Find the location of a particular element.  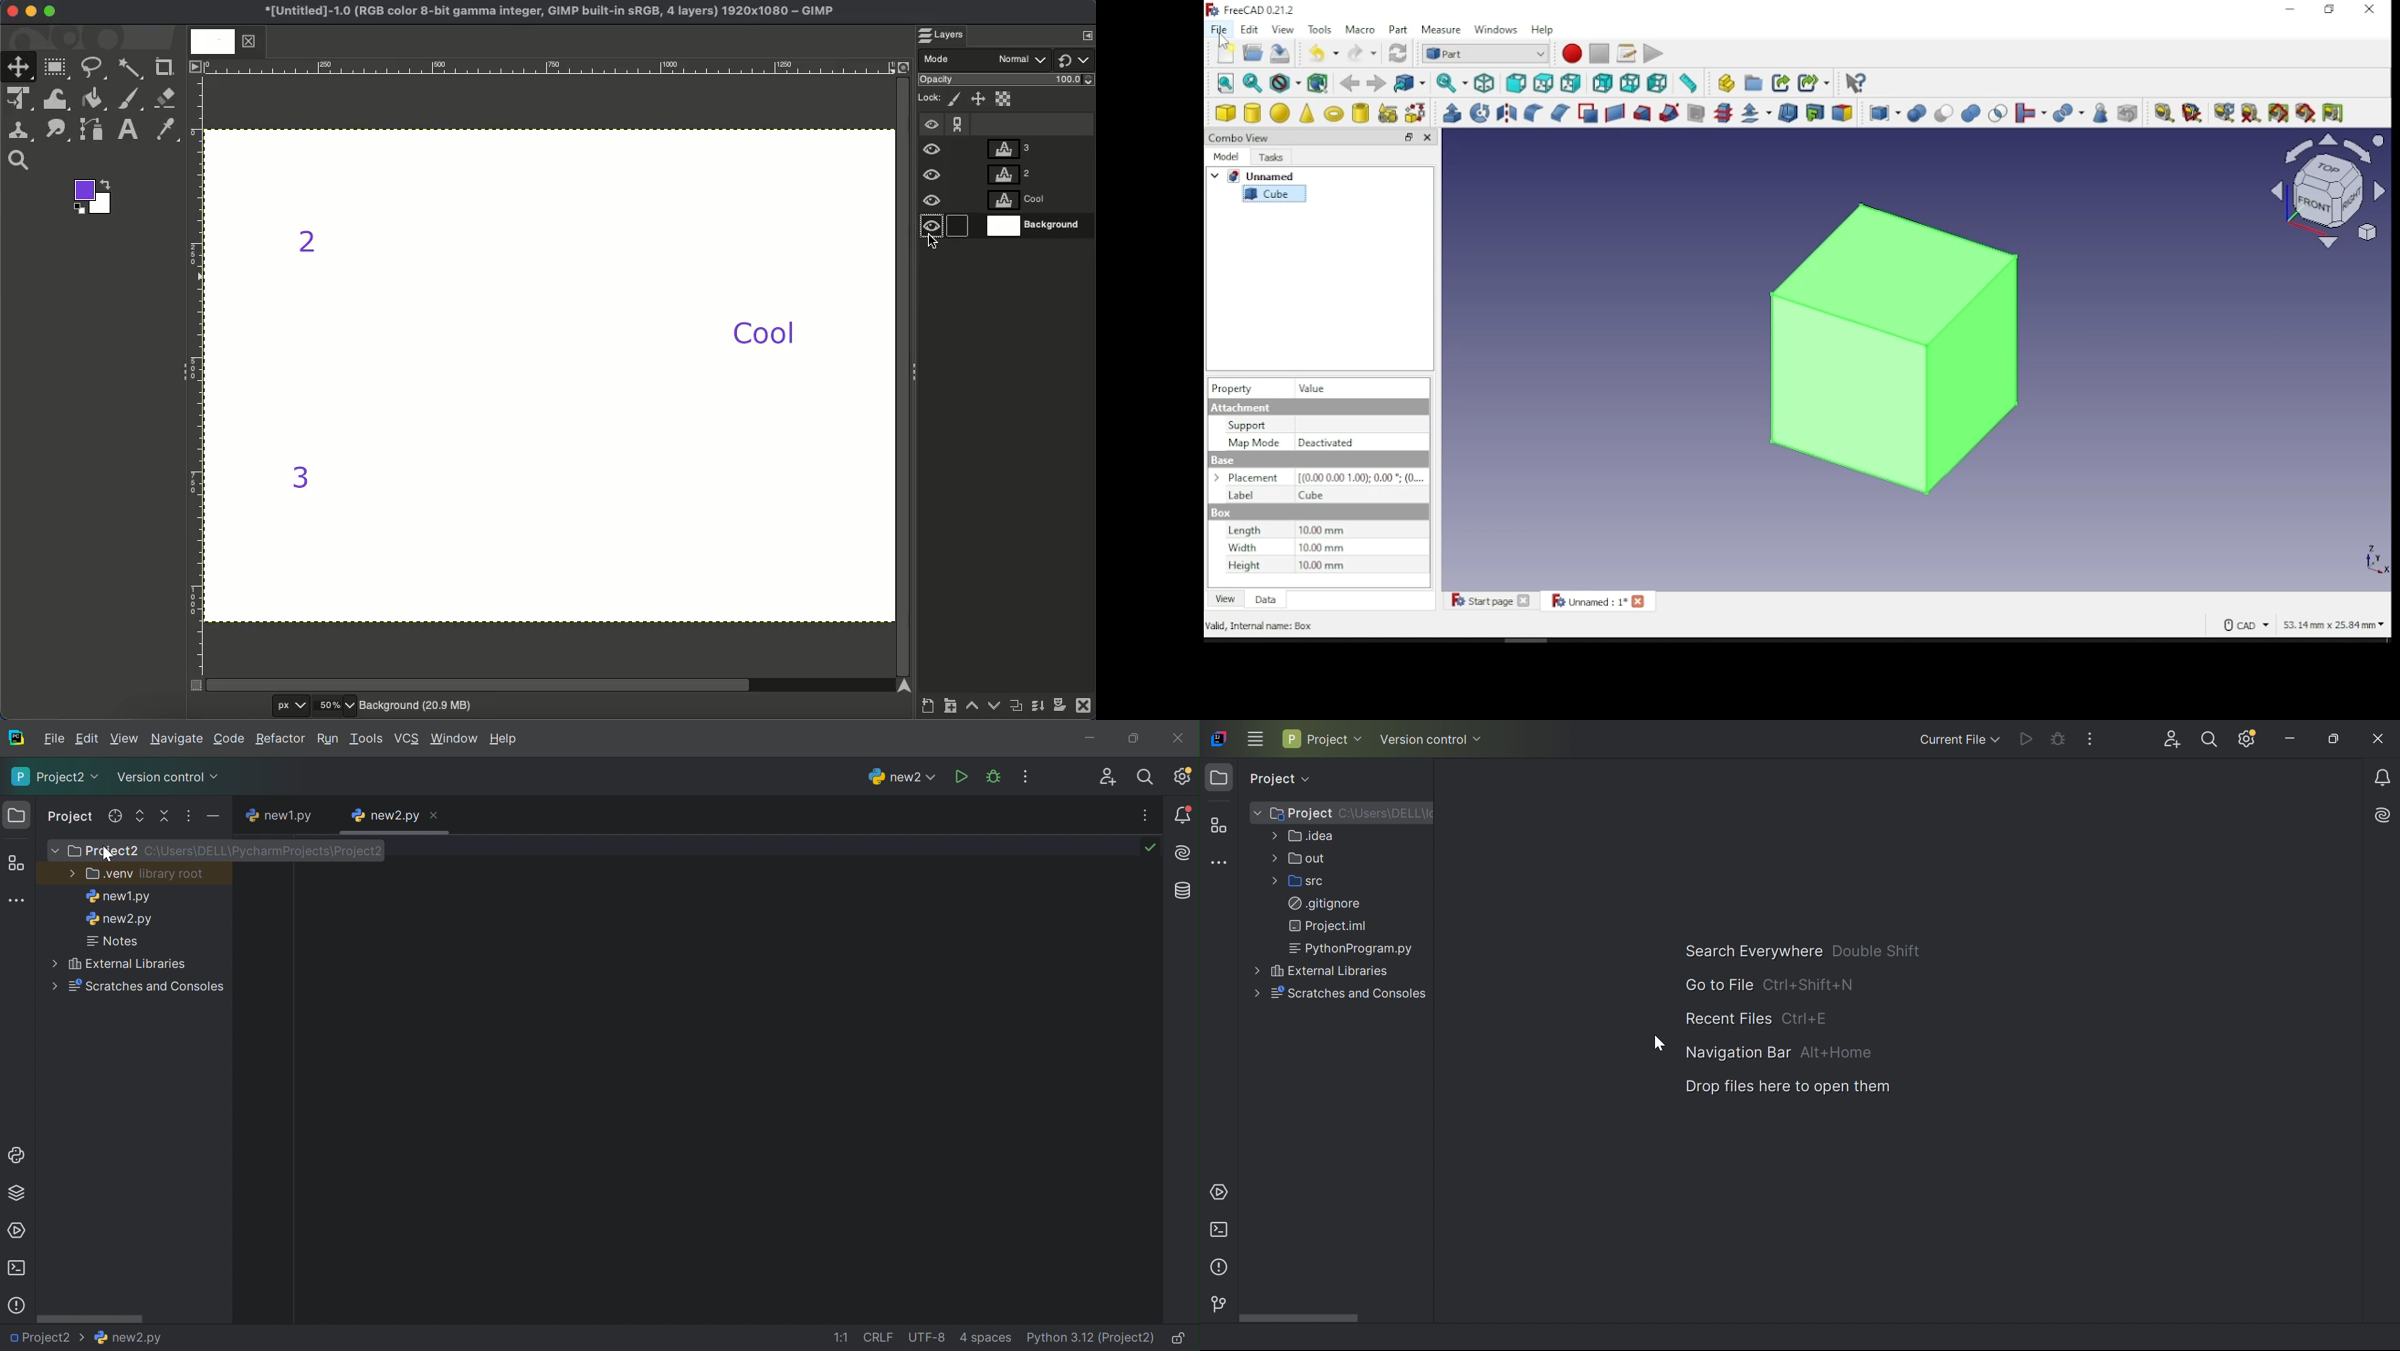

Fill is located at coordinates (94, 99).